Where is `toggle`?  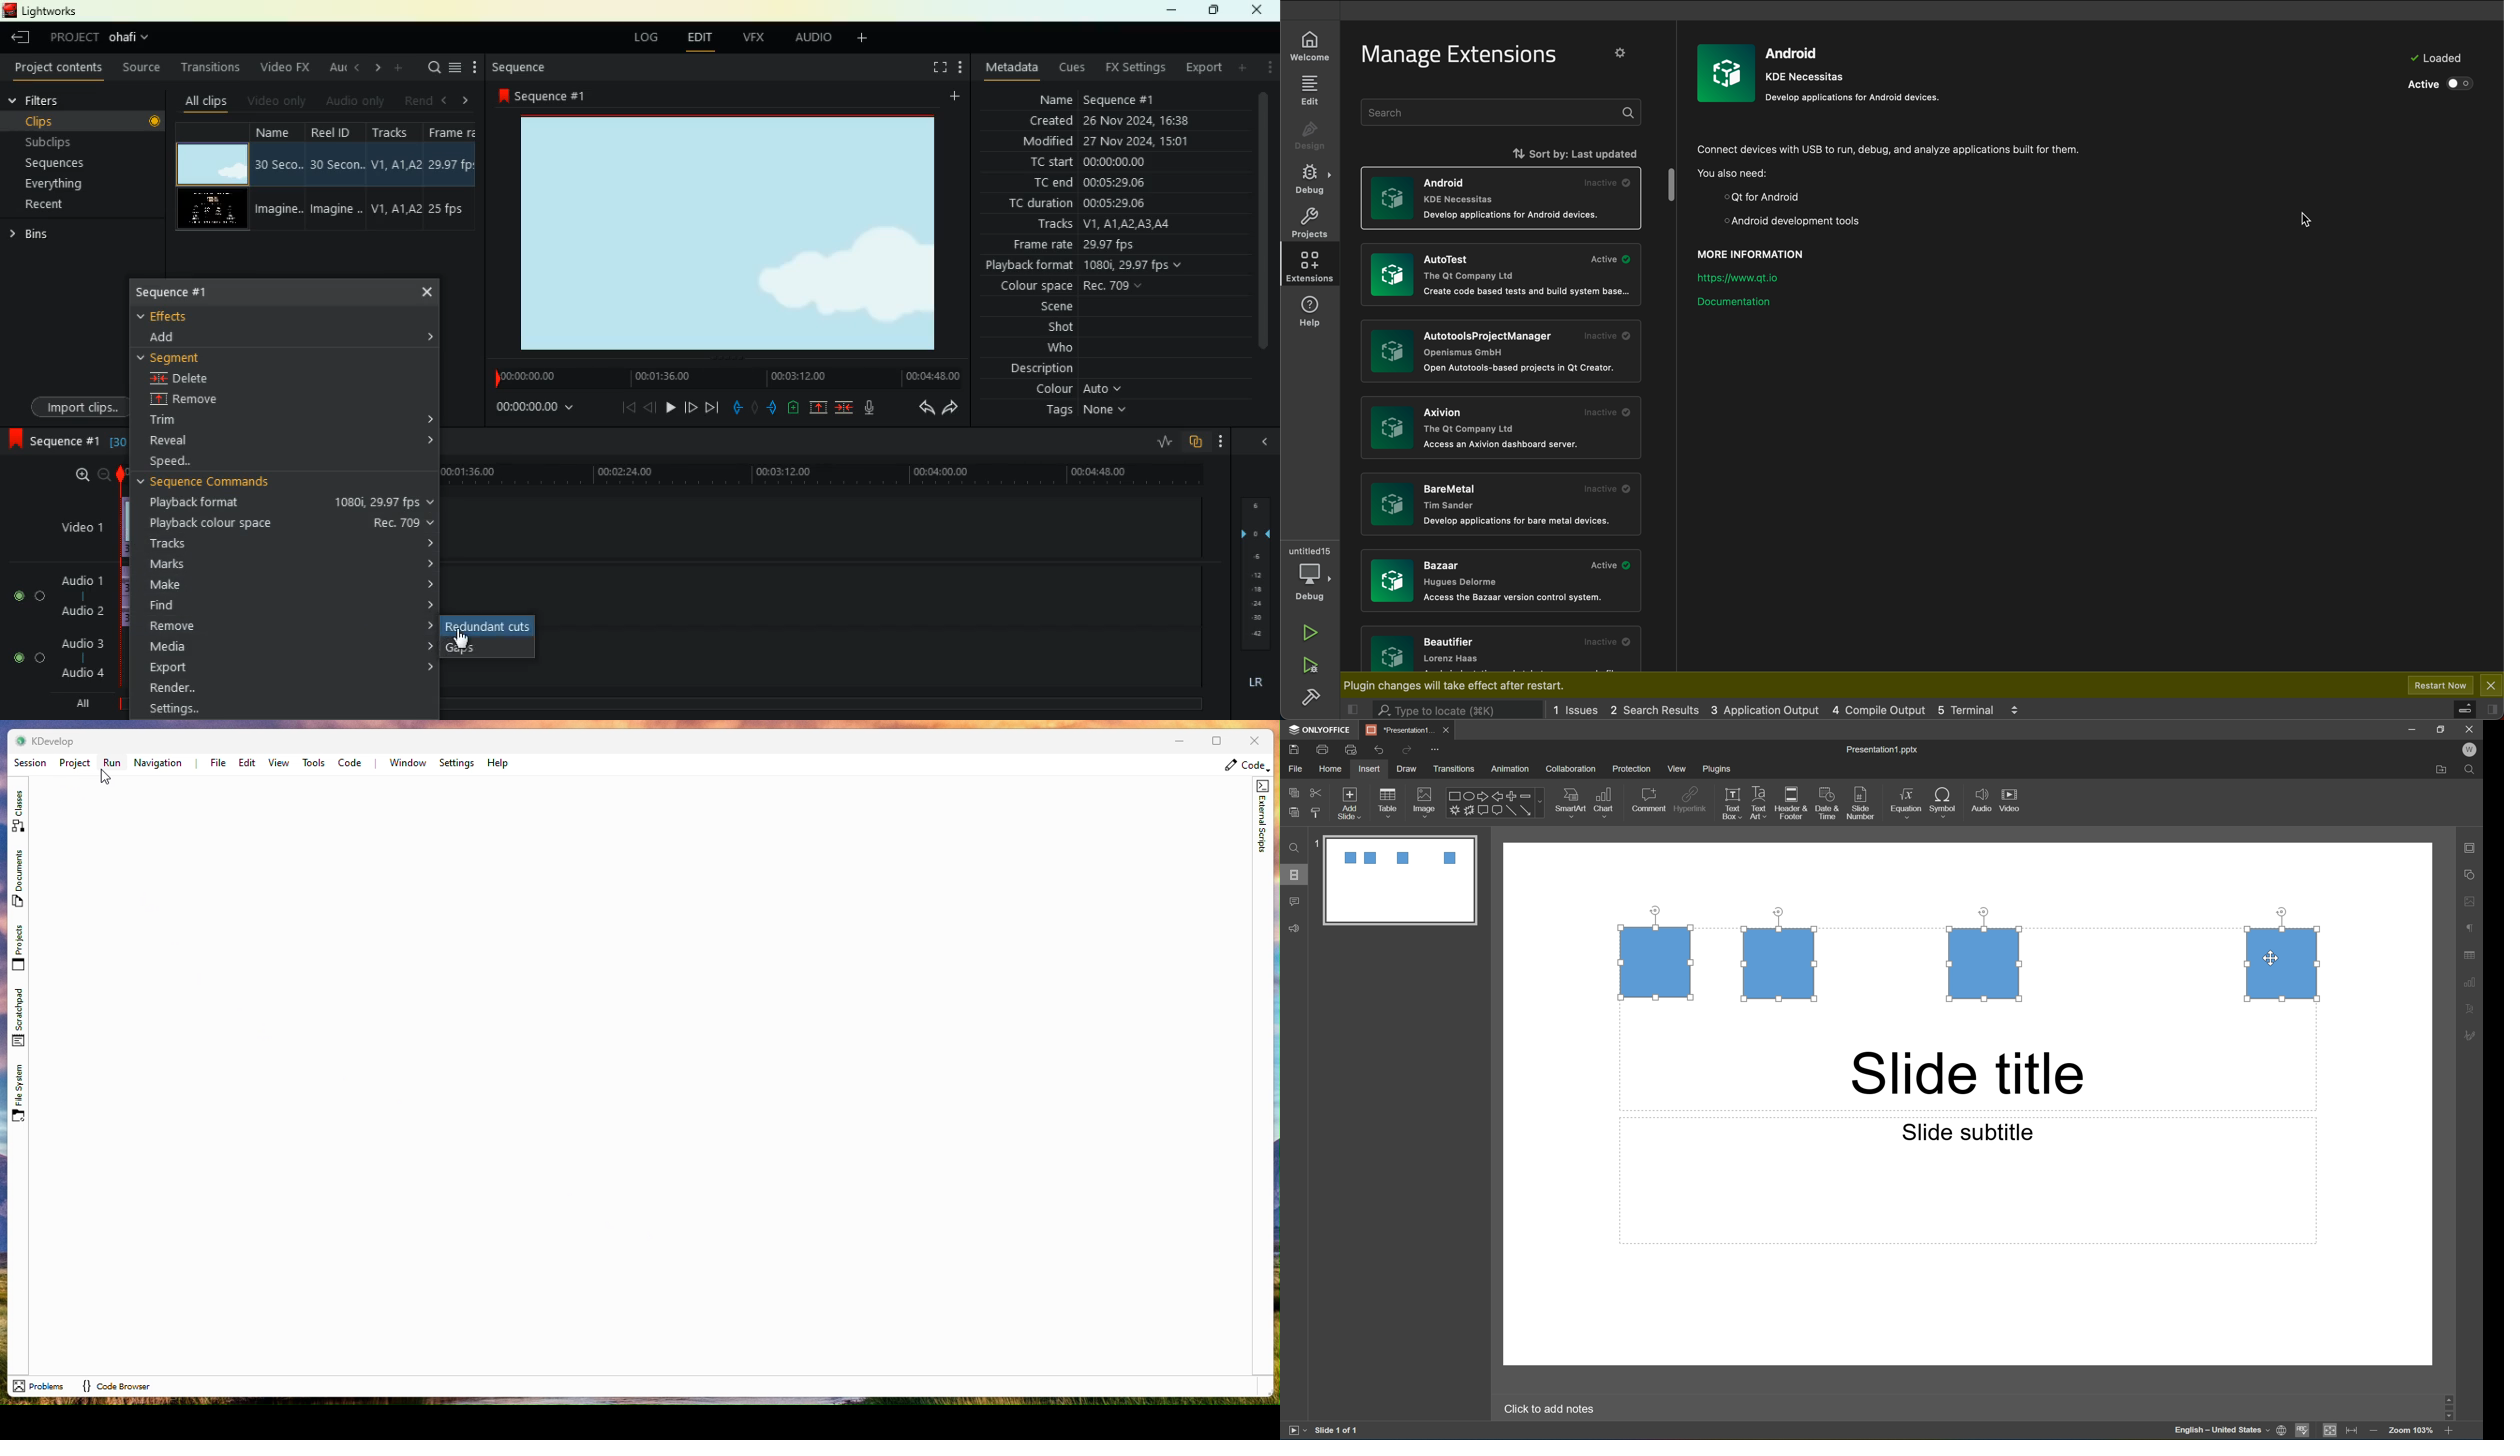
toggle is located at coordinates (40, 658).